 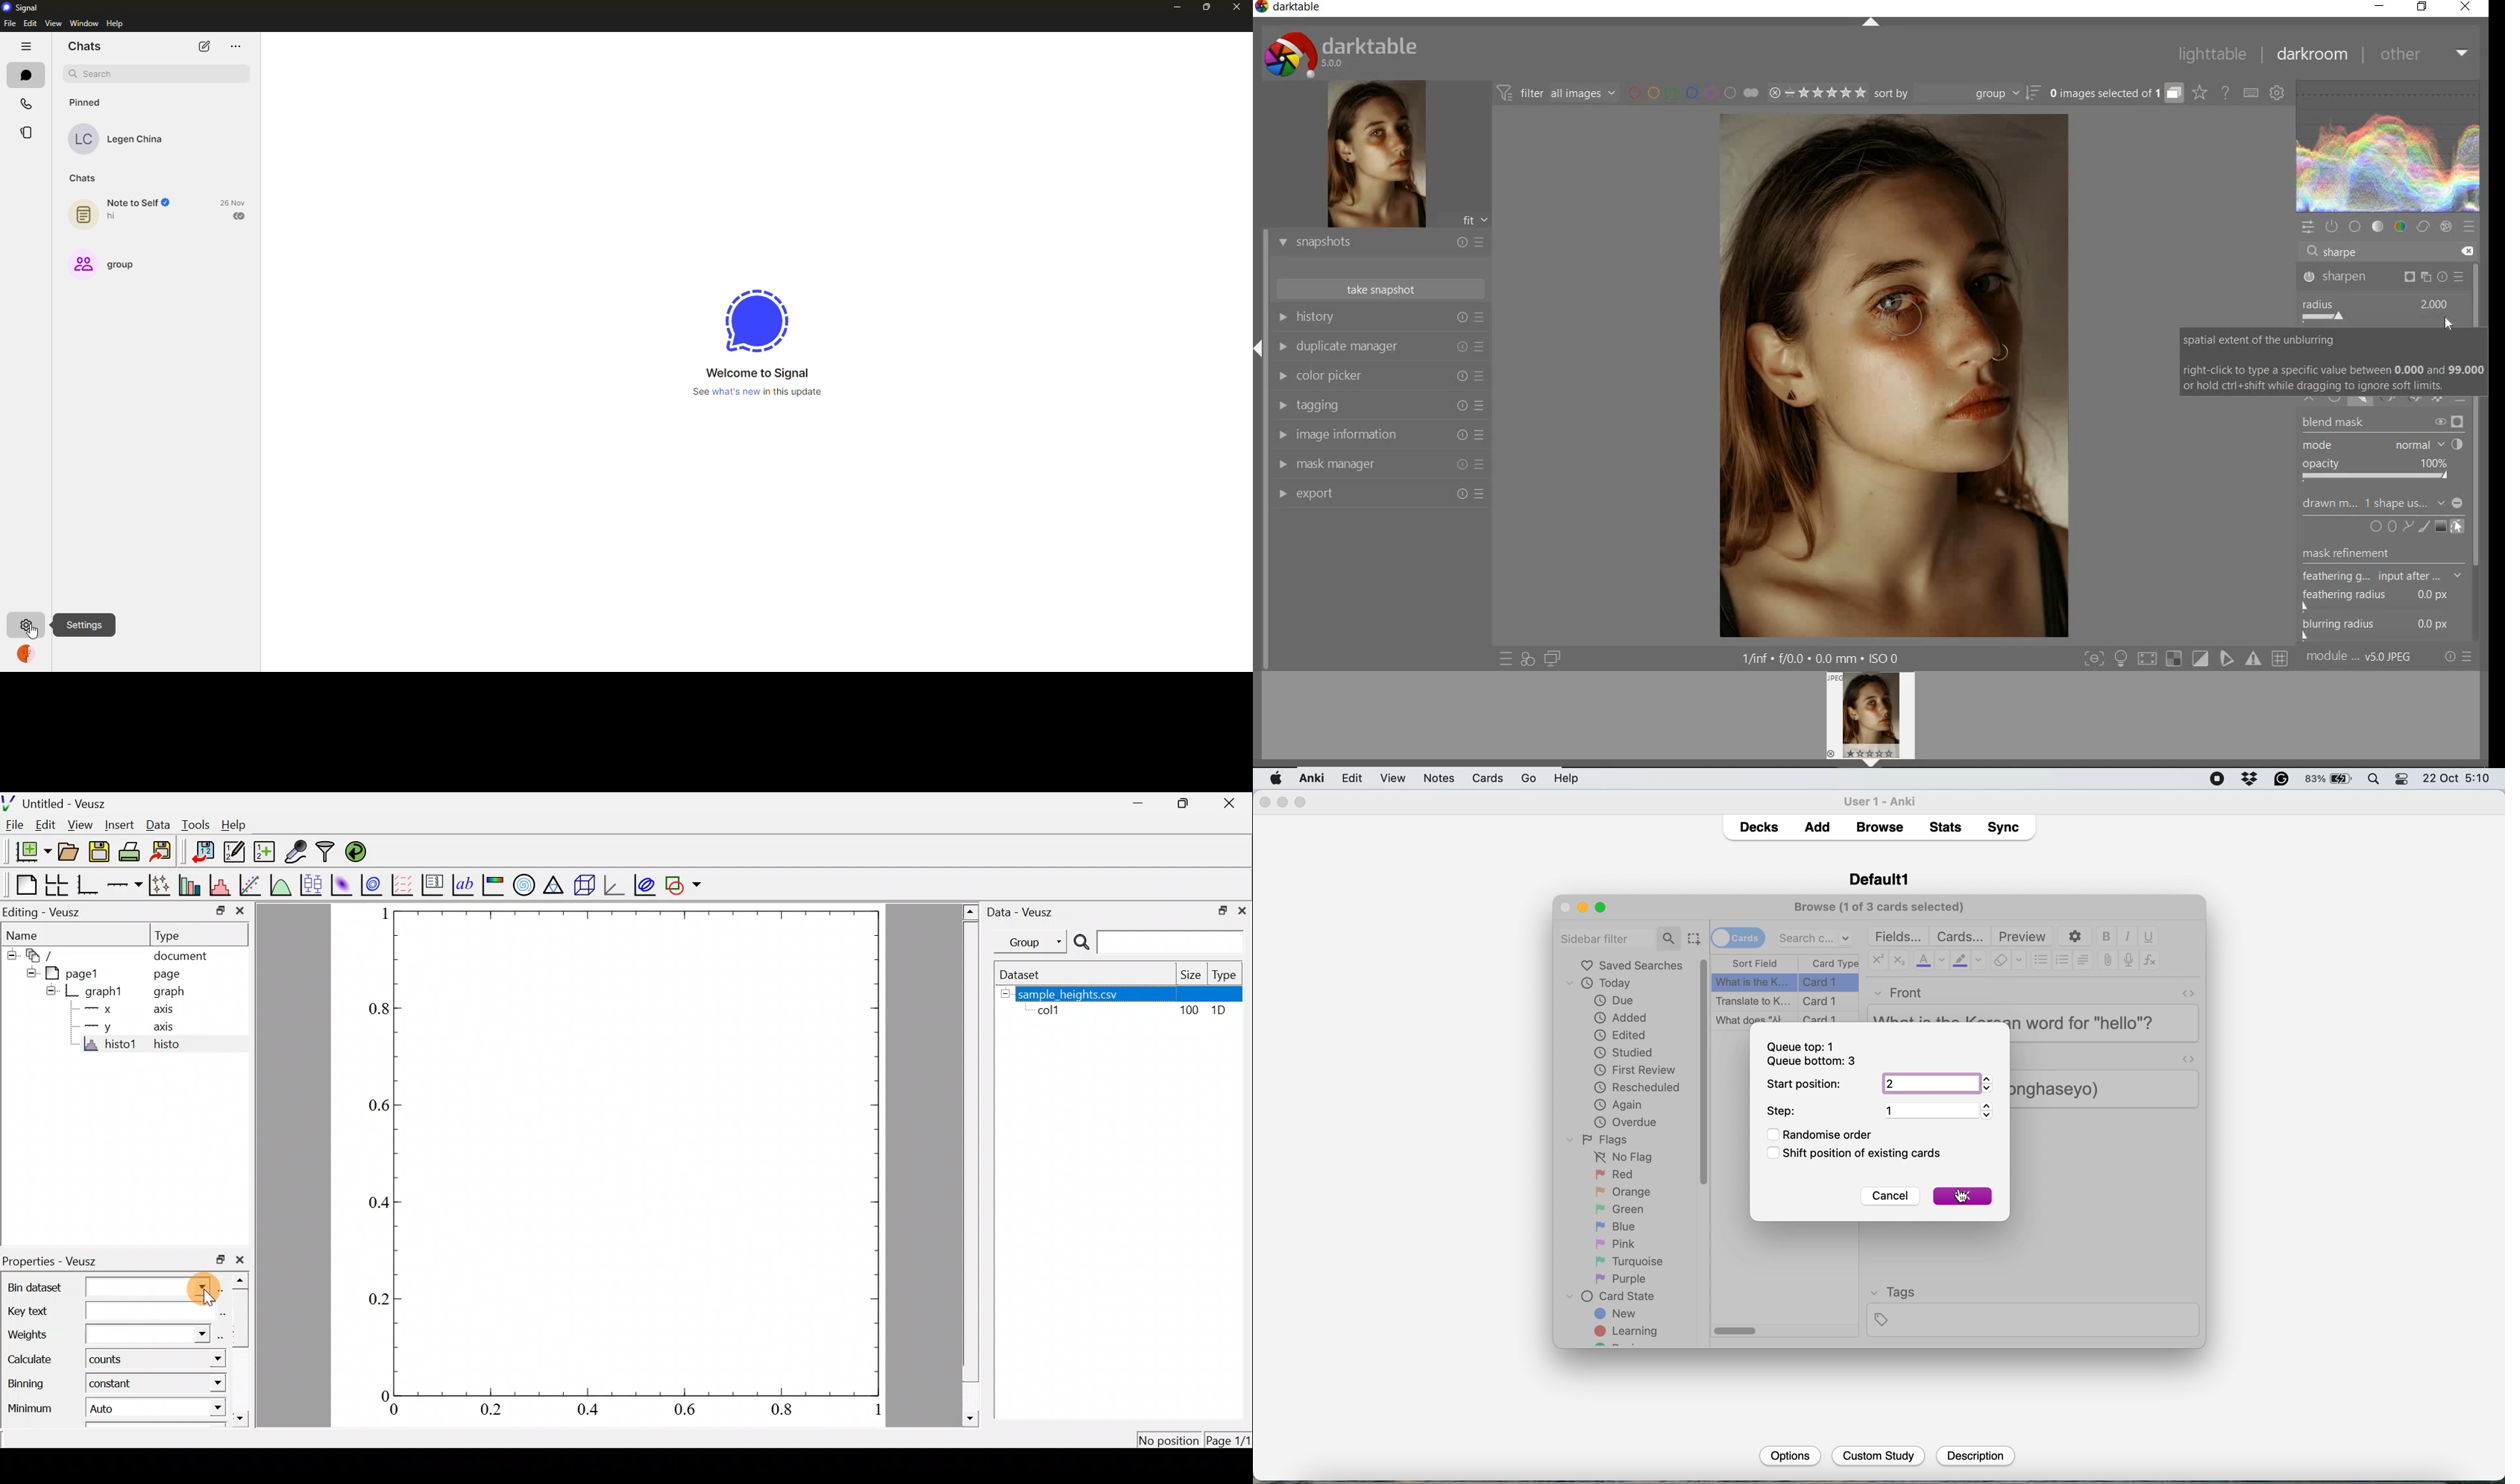 What do you see at coordinates (2226, 93) in the screenshot?
I see `enable online help` at bounding box center [2226, 93].